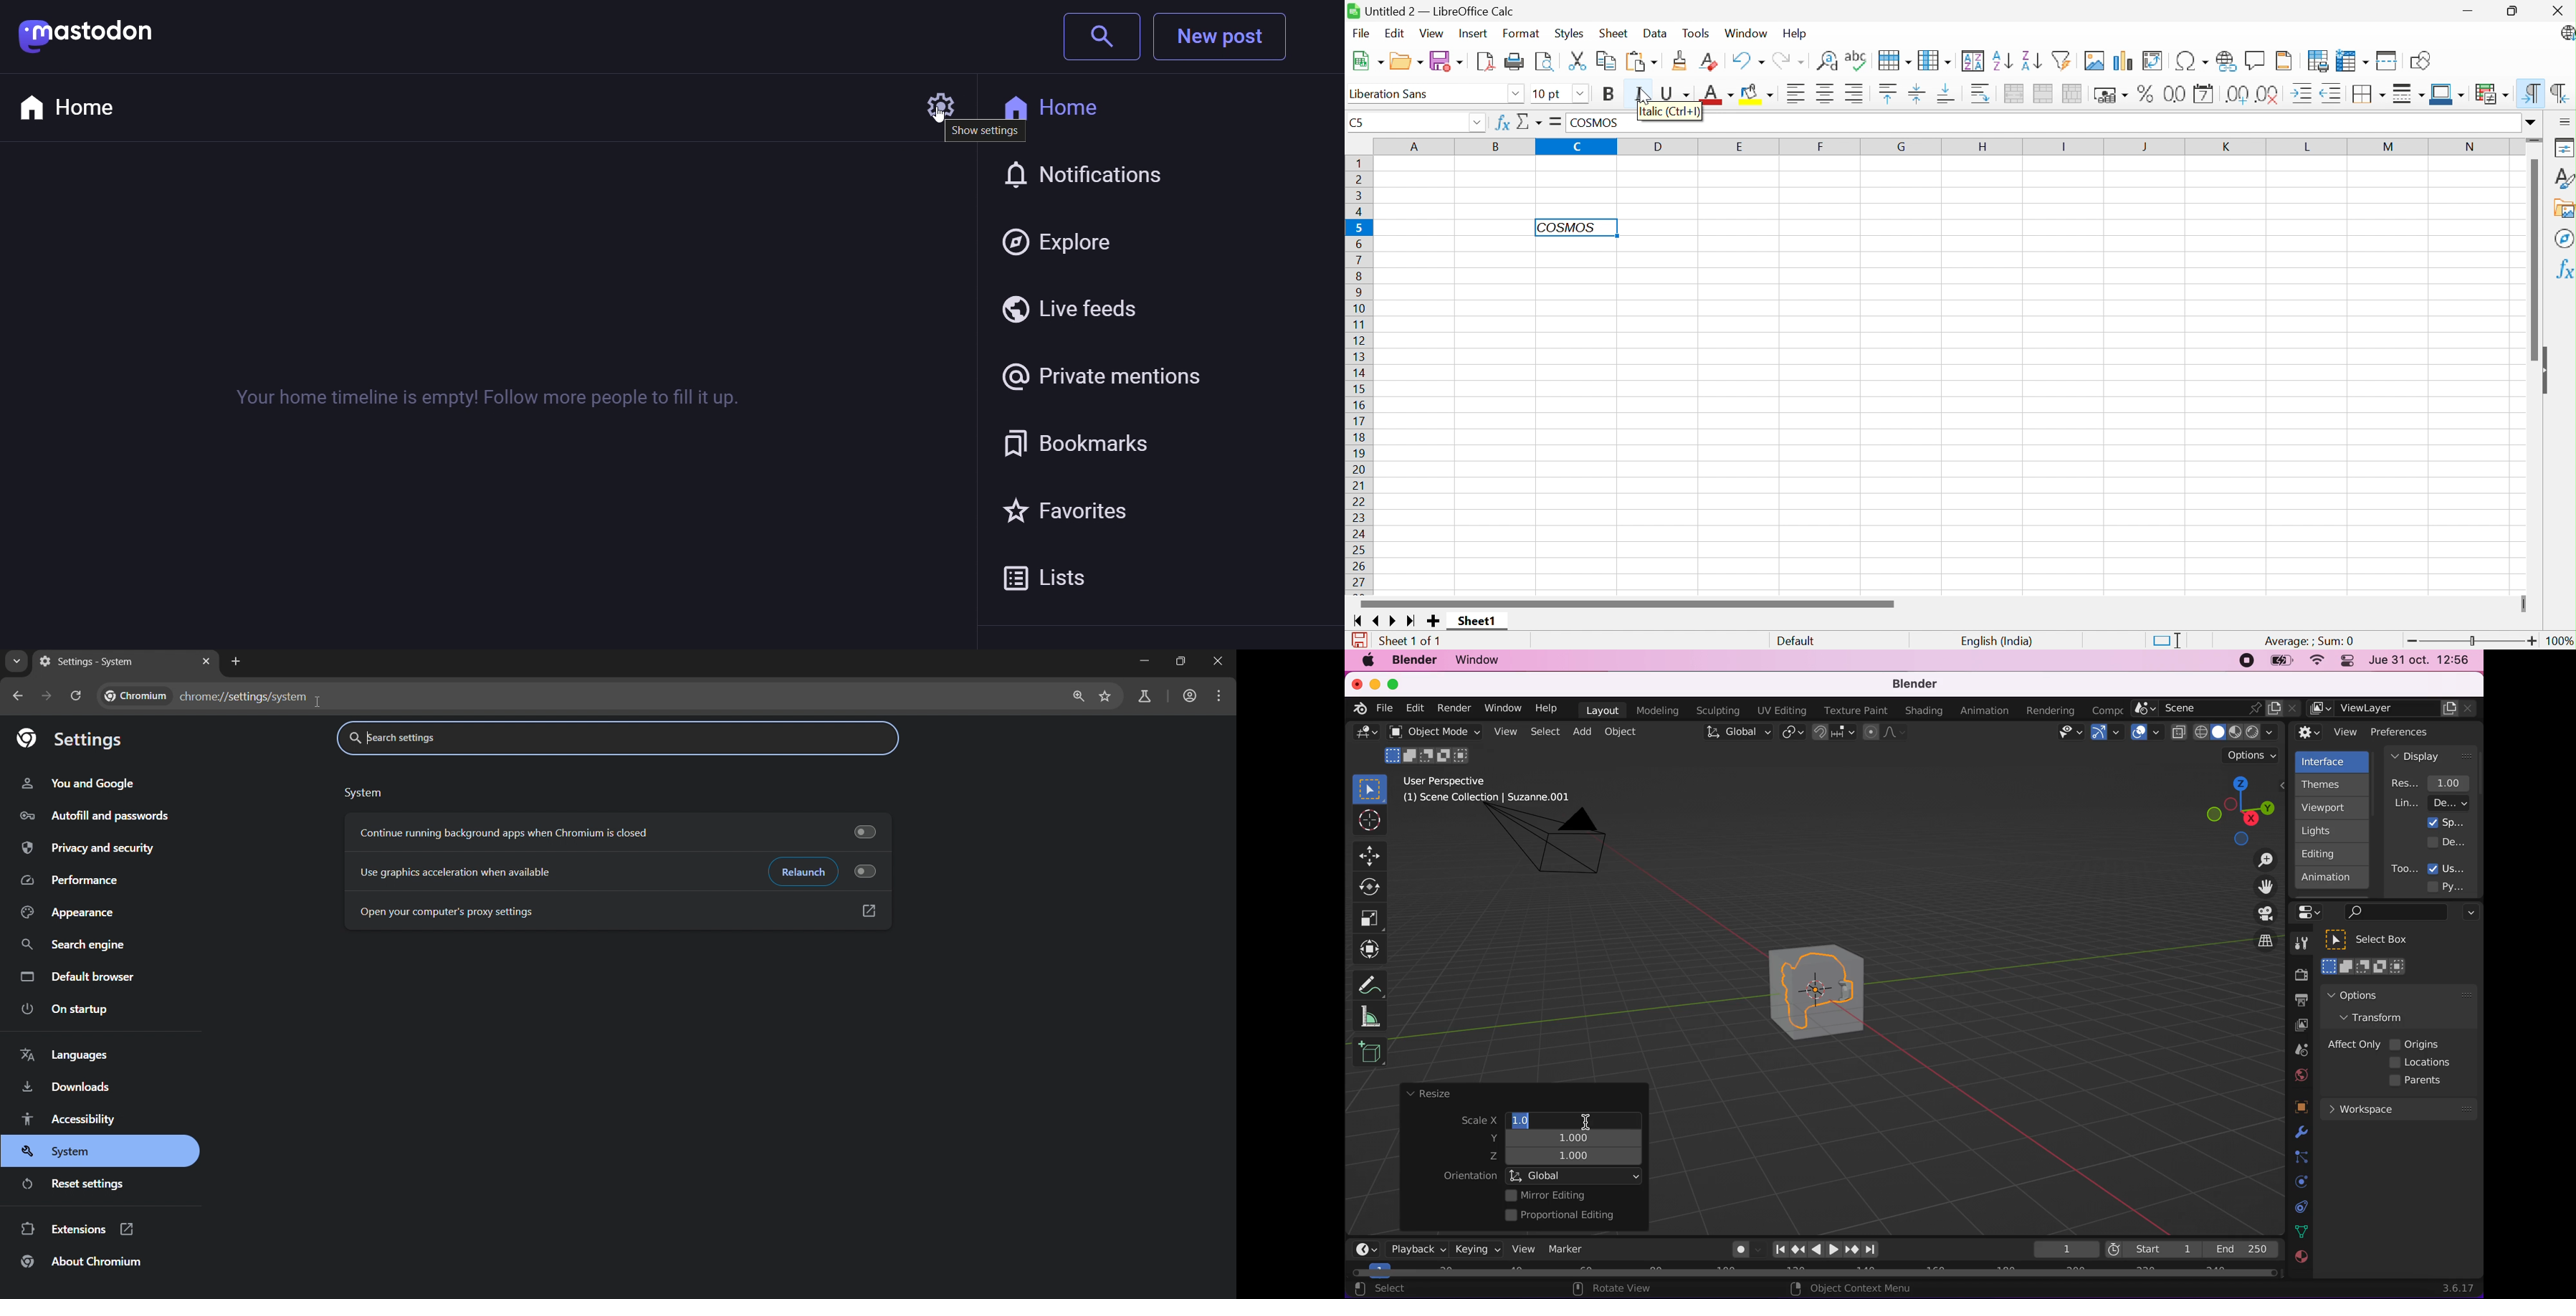  I want to click on selected scale, so click(1527, 1119).